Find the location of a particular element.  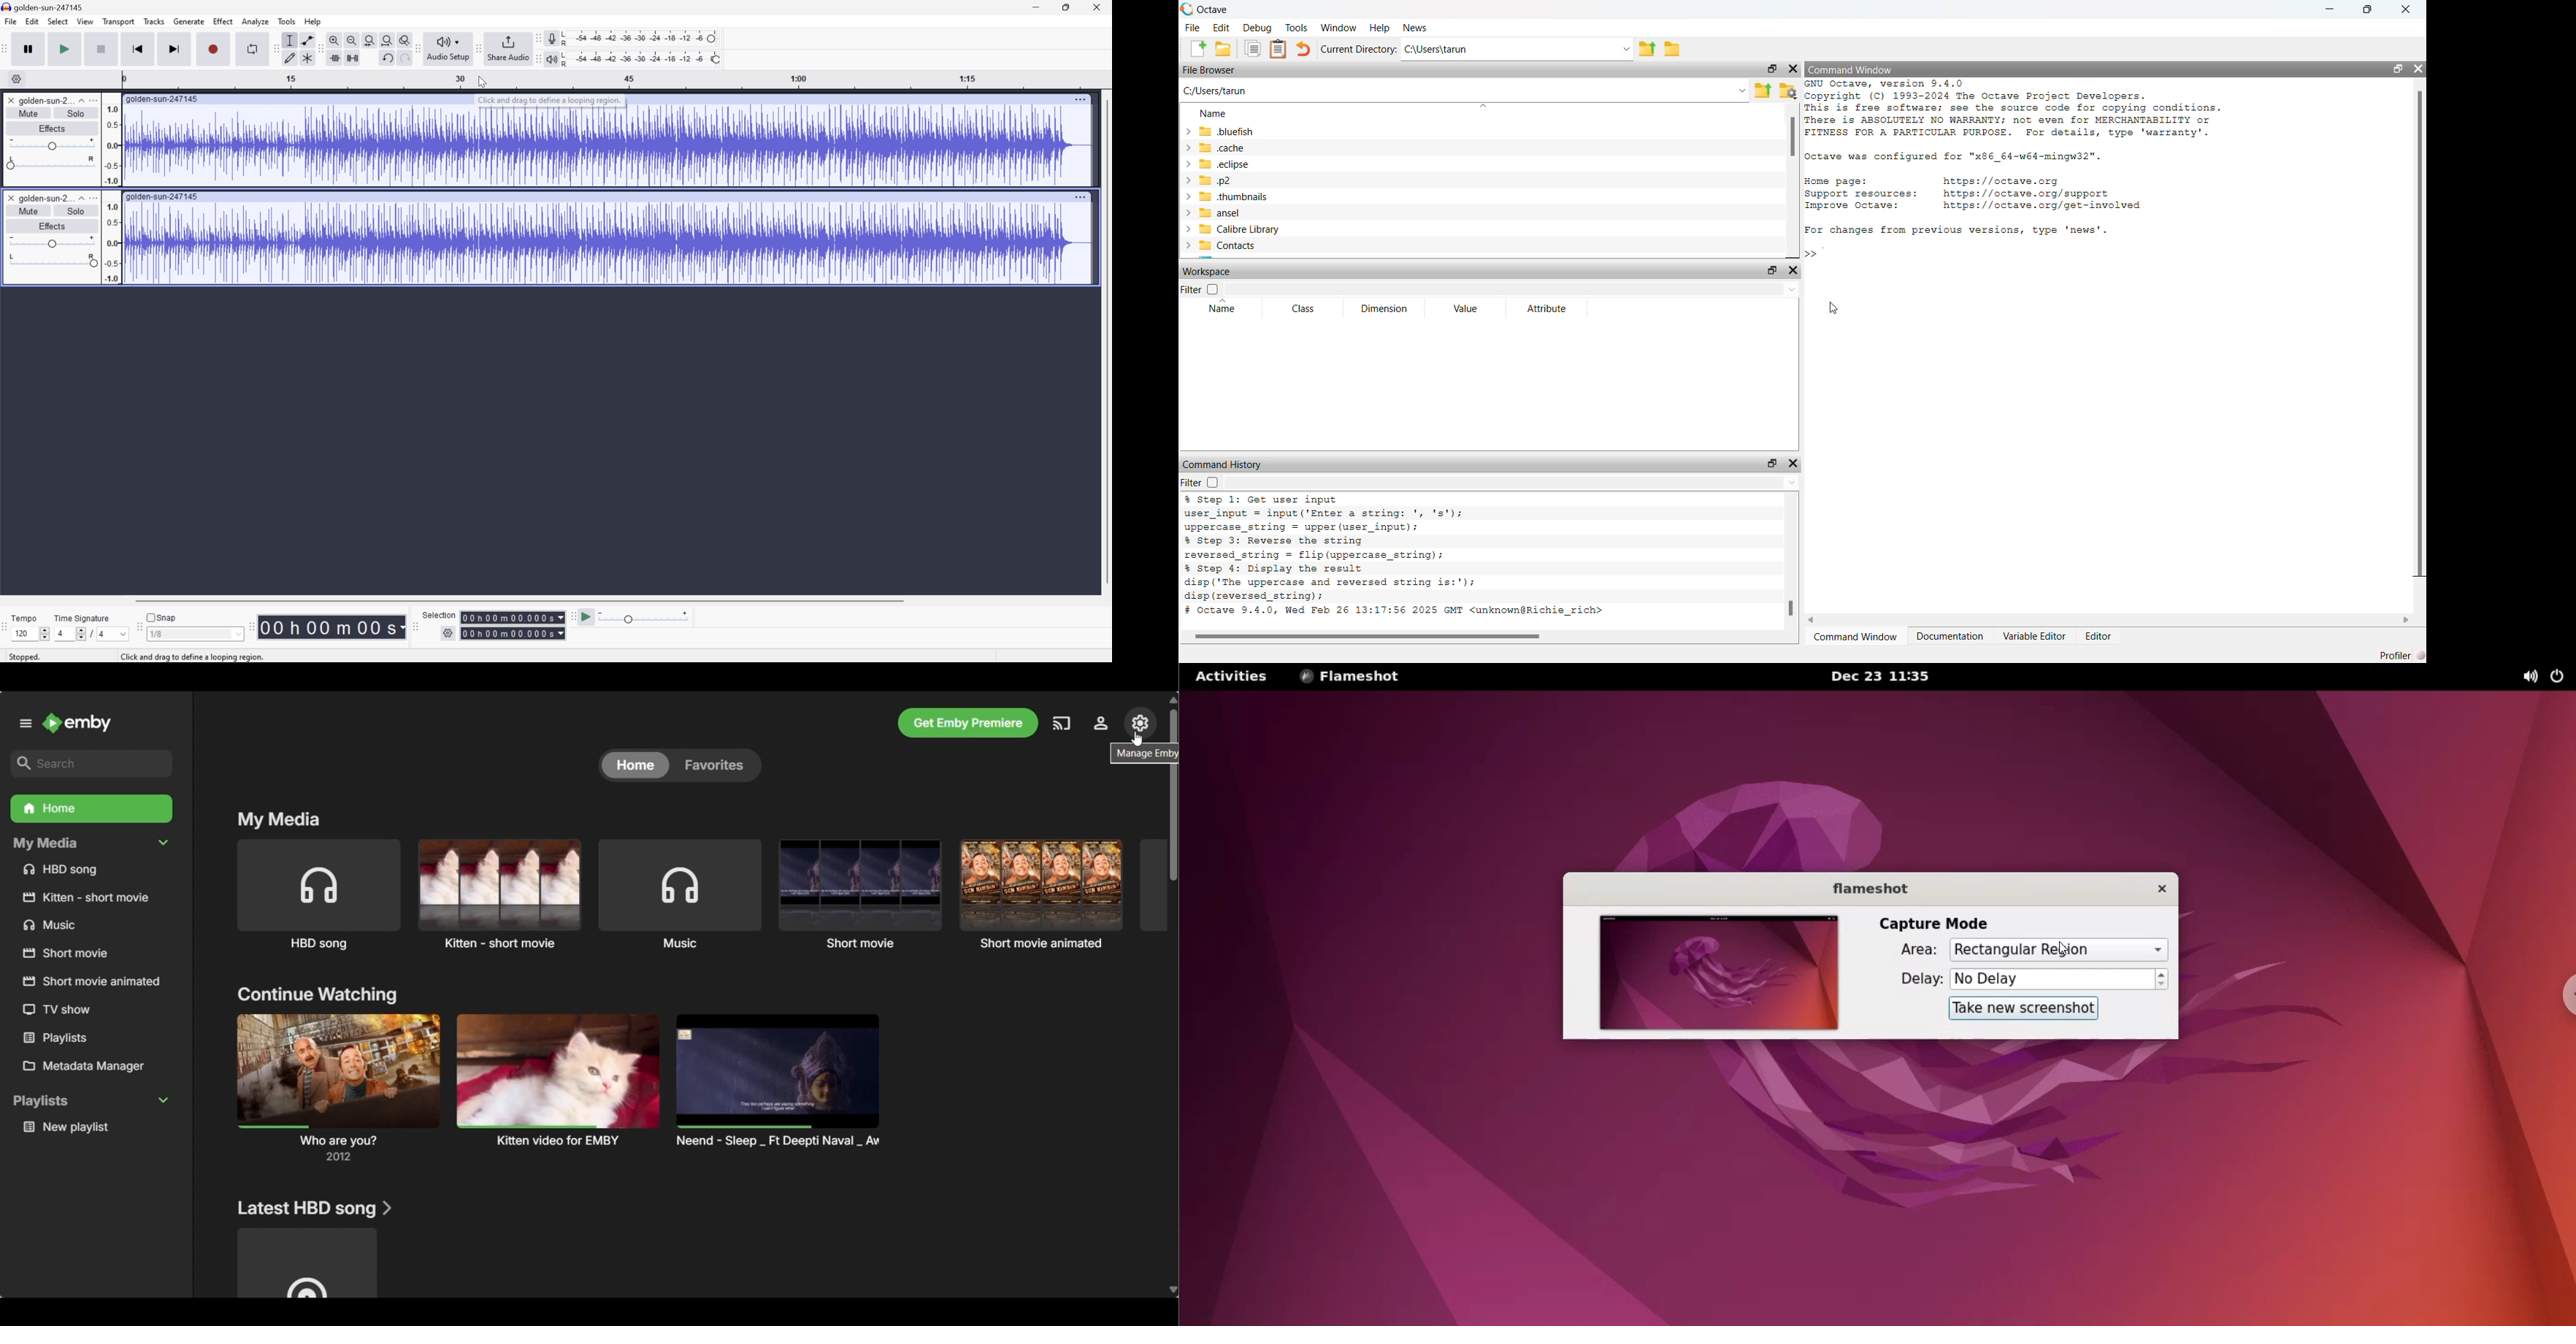

current directory is located at coordinates (1358, 48).